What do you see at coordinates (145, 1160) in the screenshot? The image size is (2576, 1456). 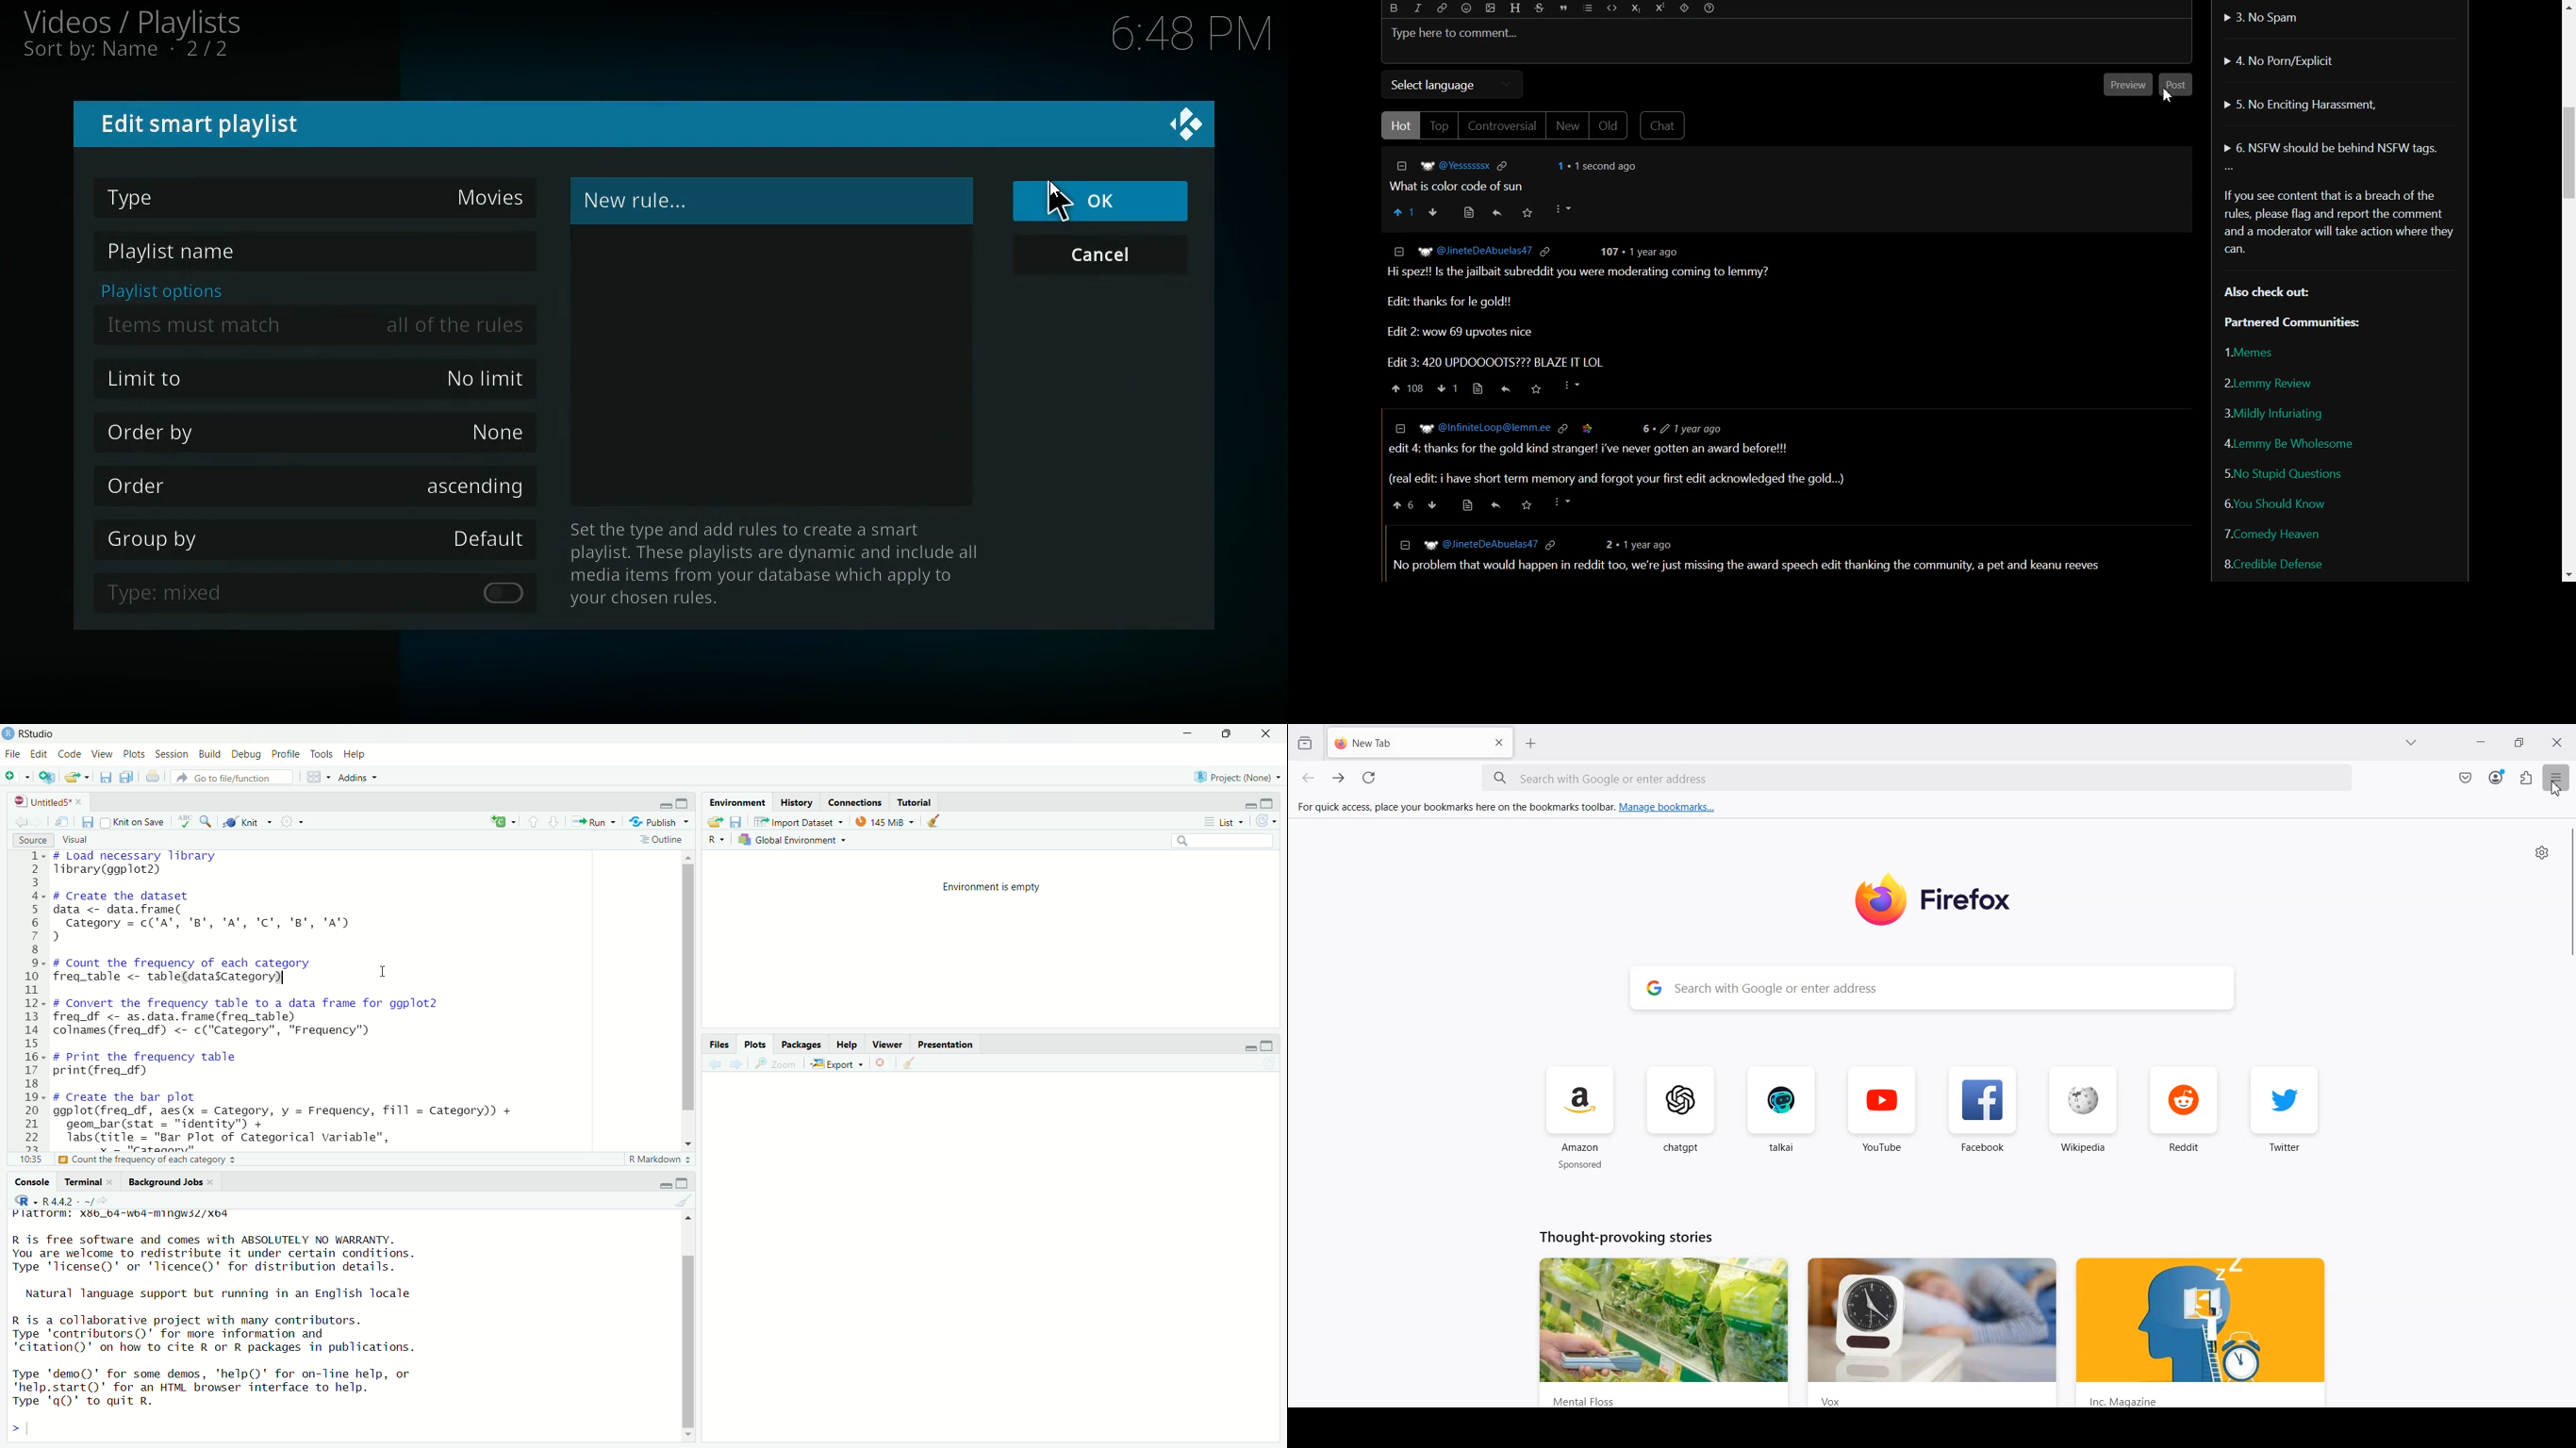 I see `Create the bar plot` at bounding box center [145, 1160].